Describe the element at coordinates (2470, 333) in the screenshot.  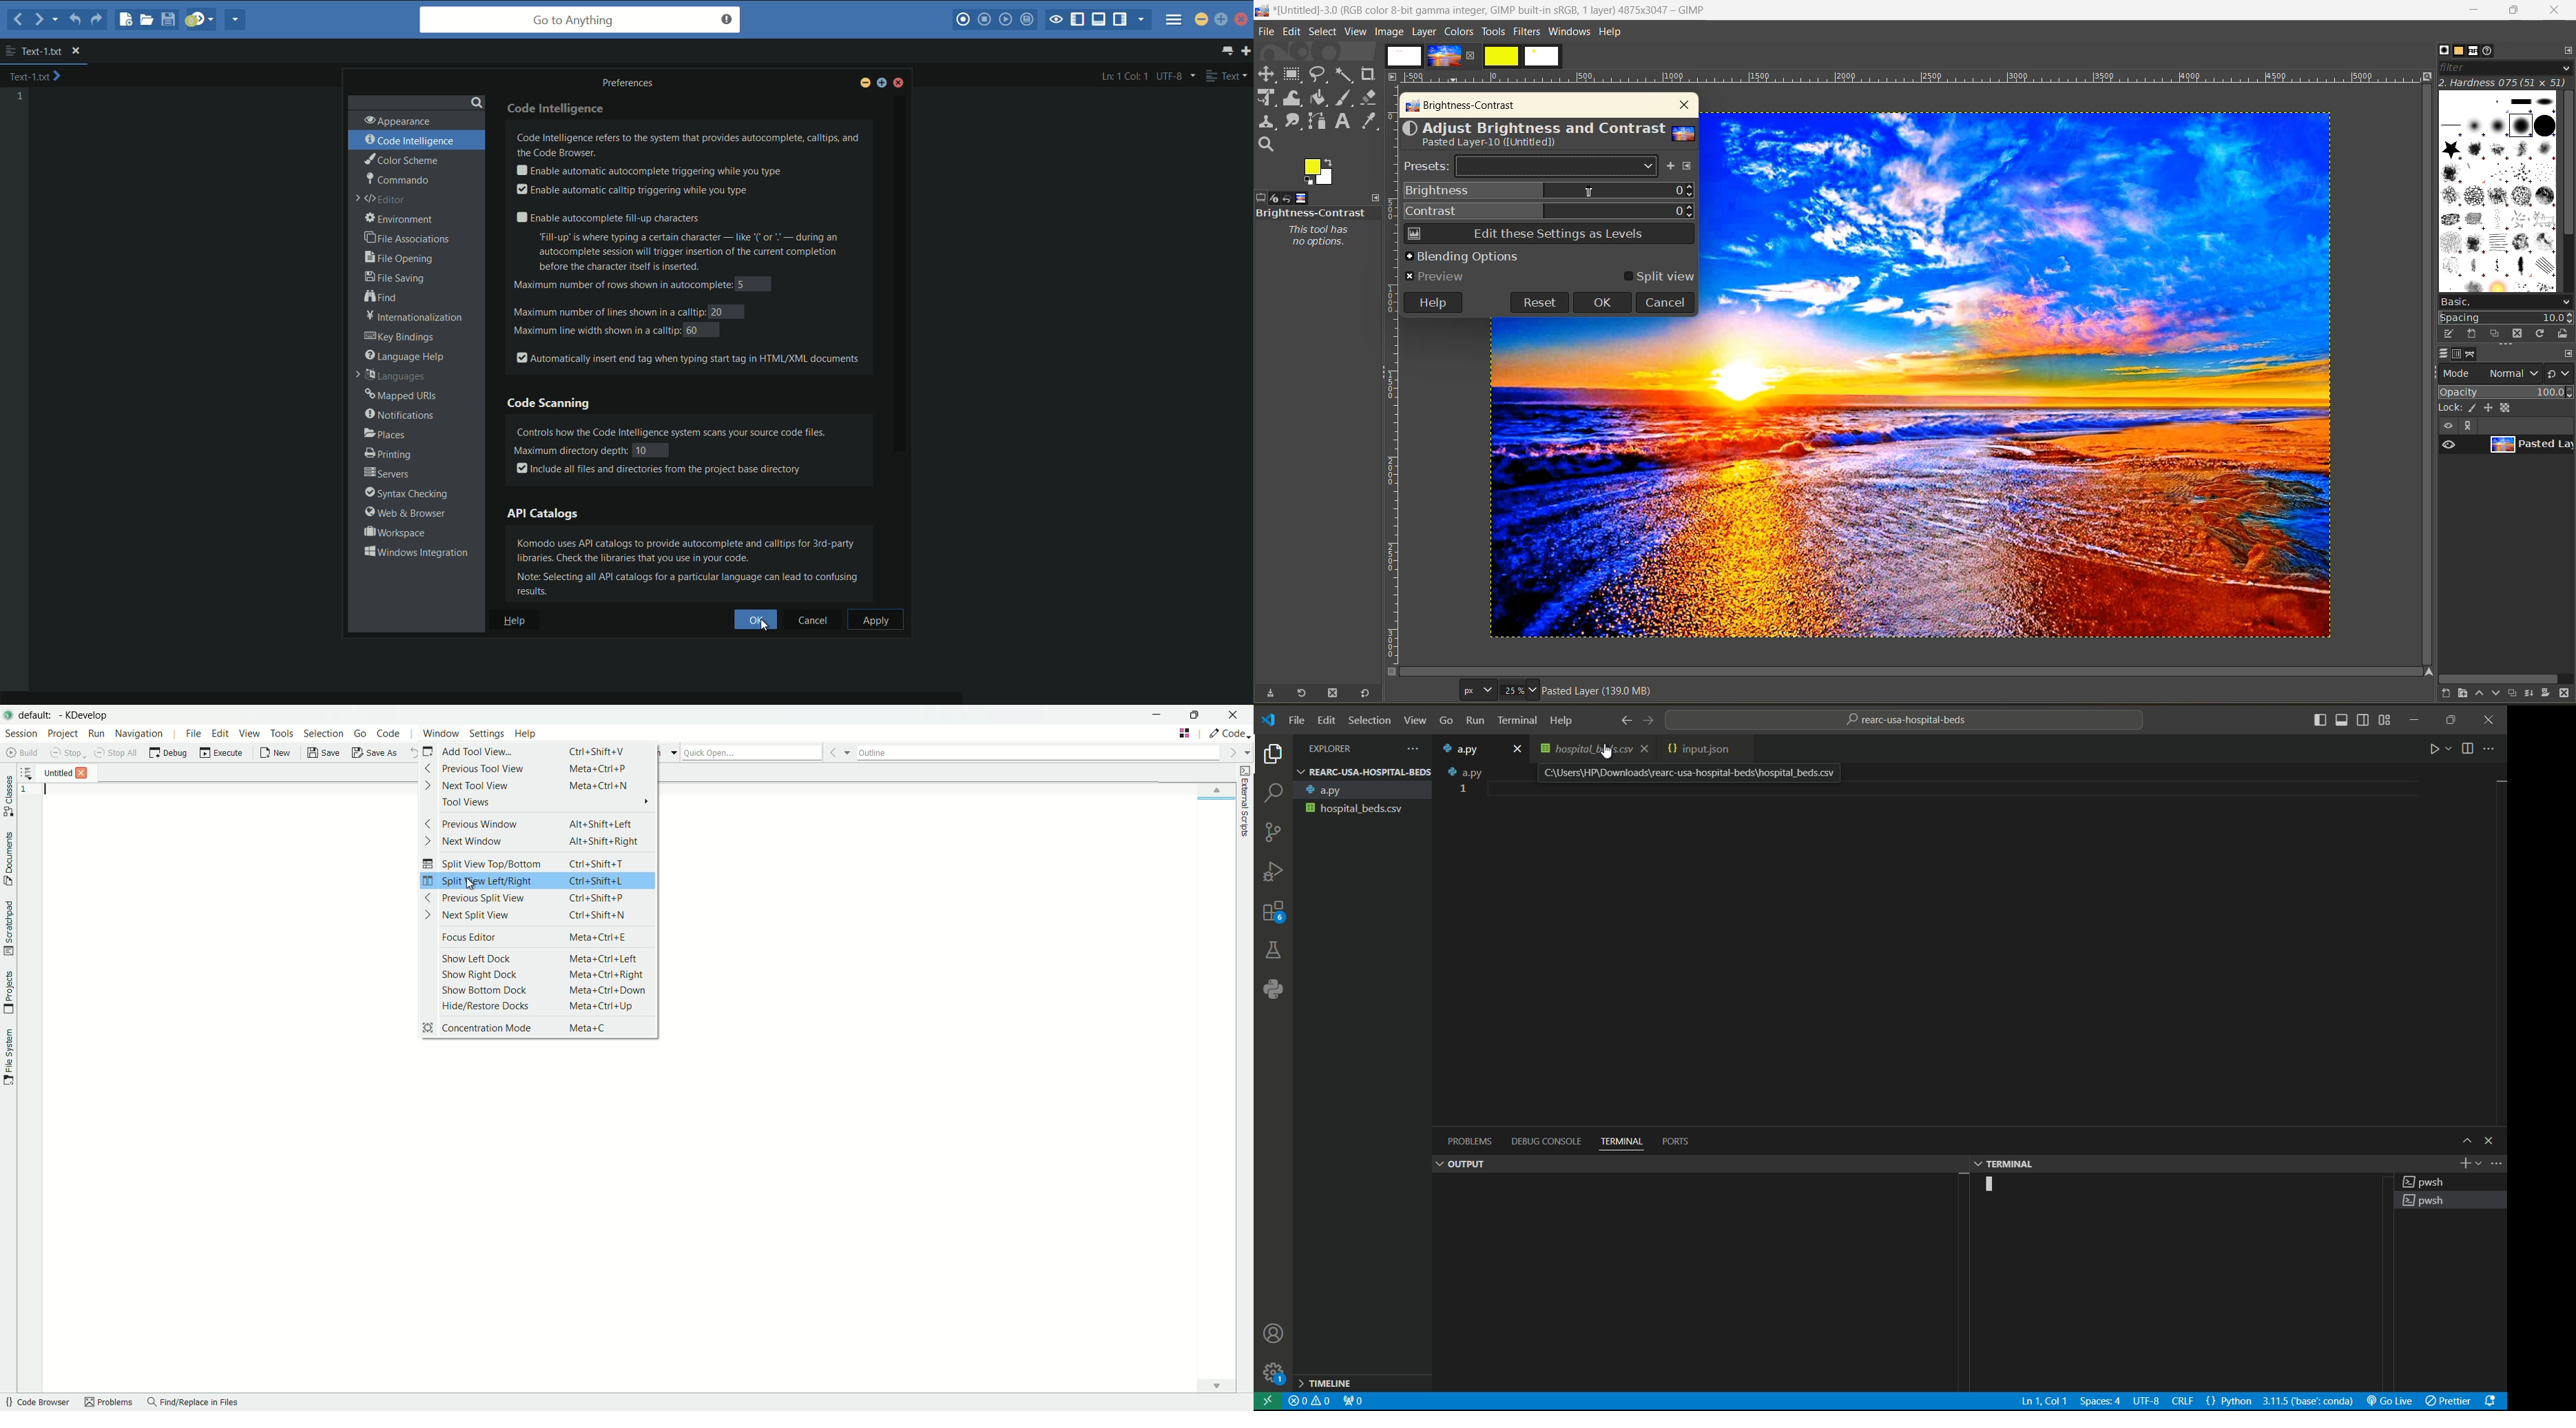
I see `create a new brush` at that location.